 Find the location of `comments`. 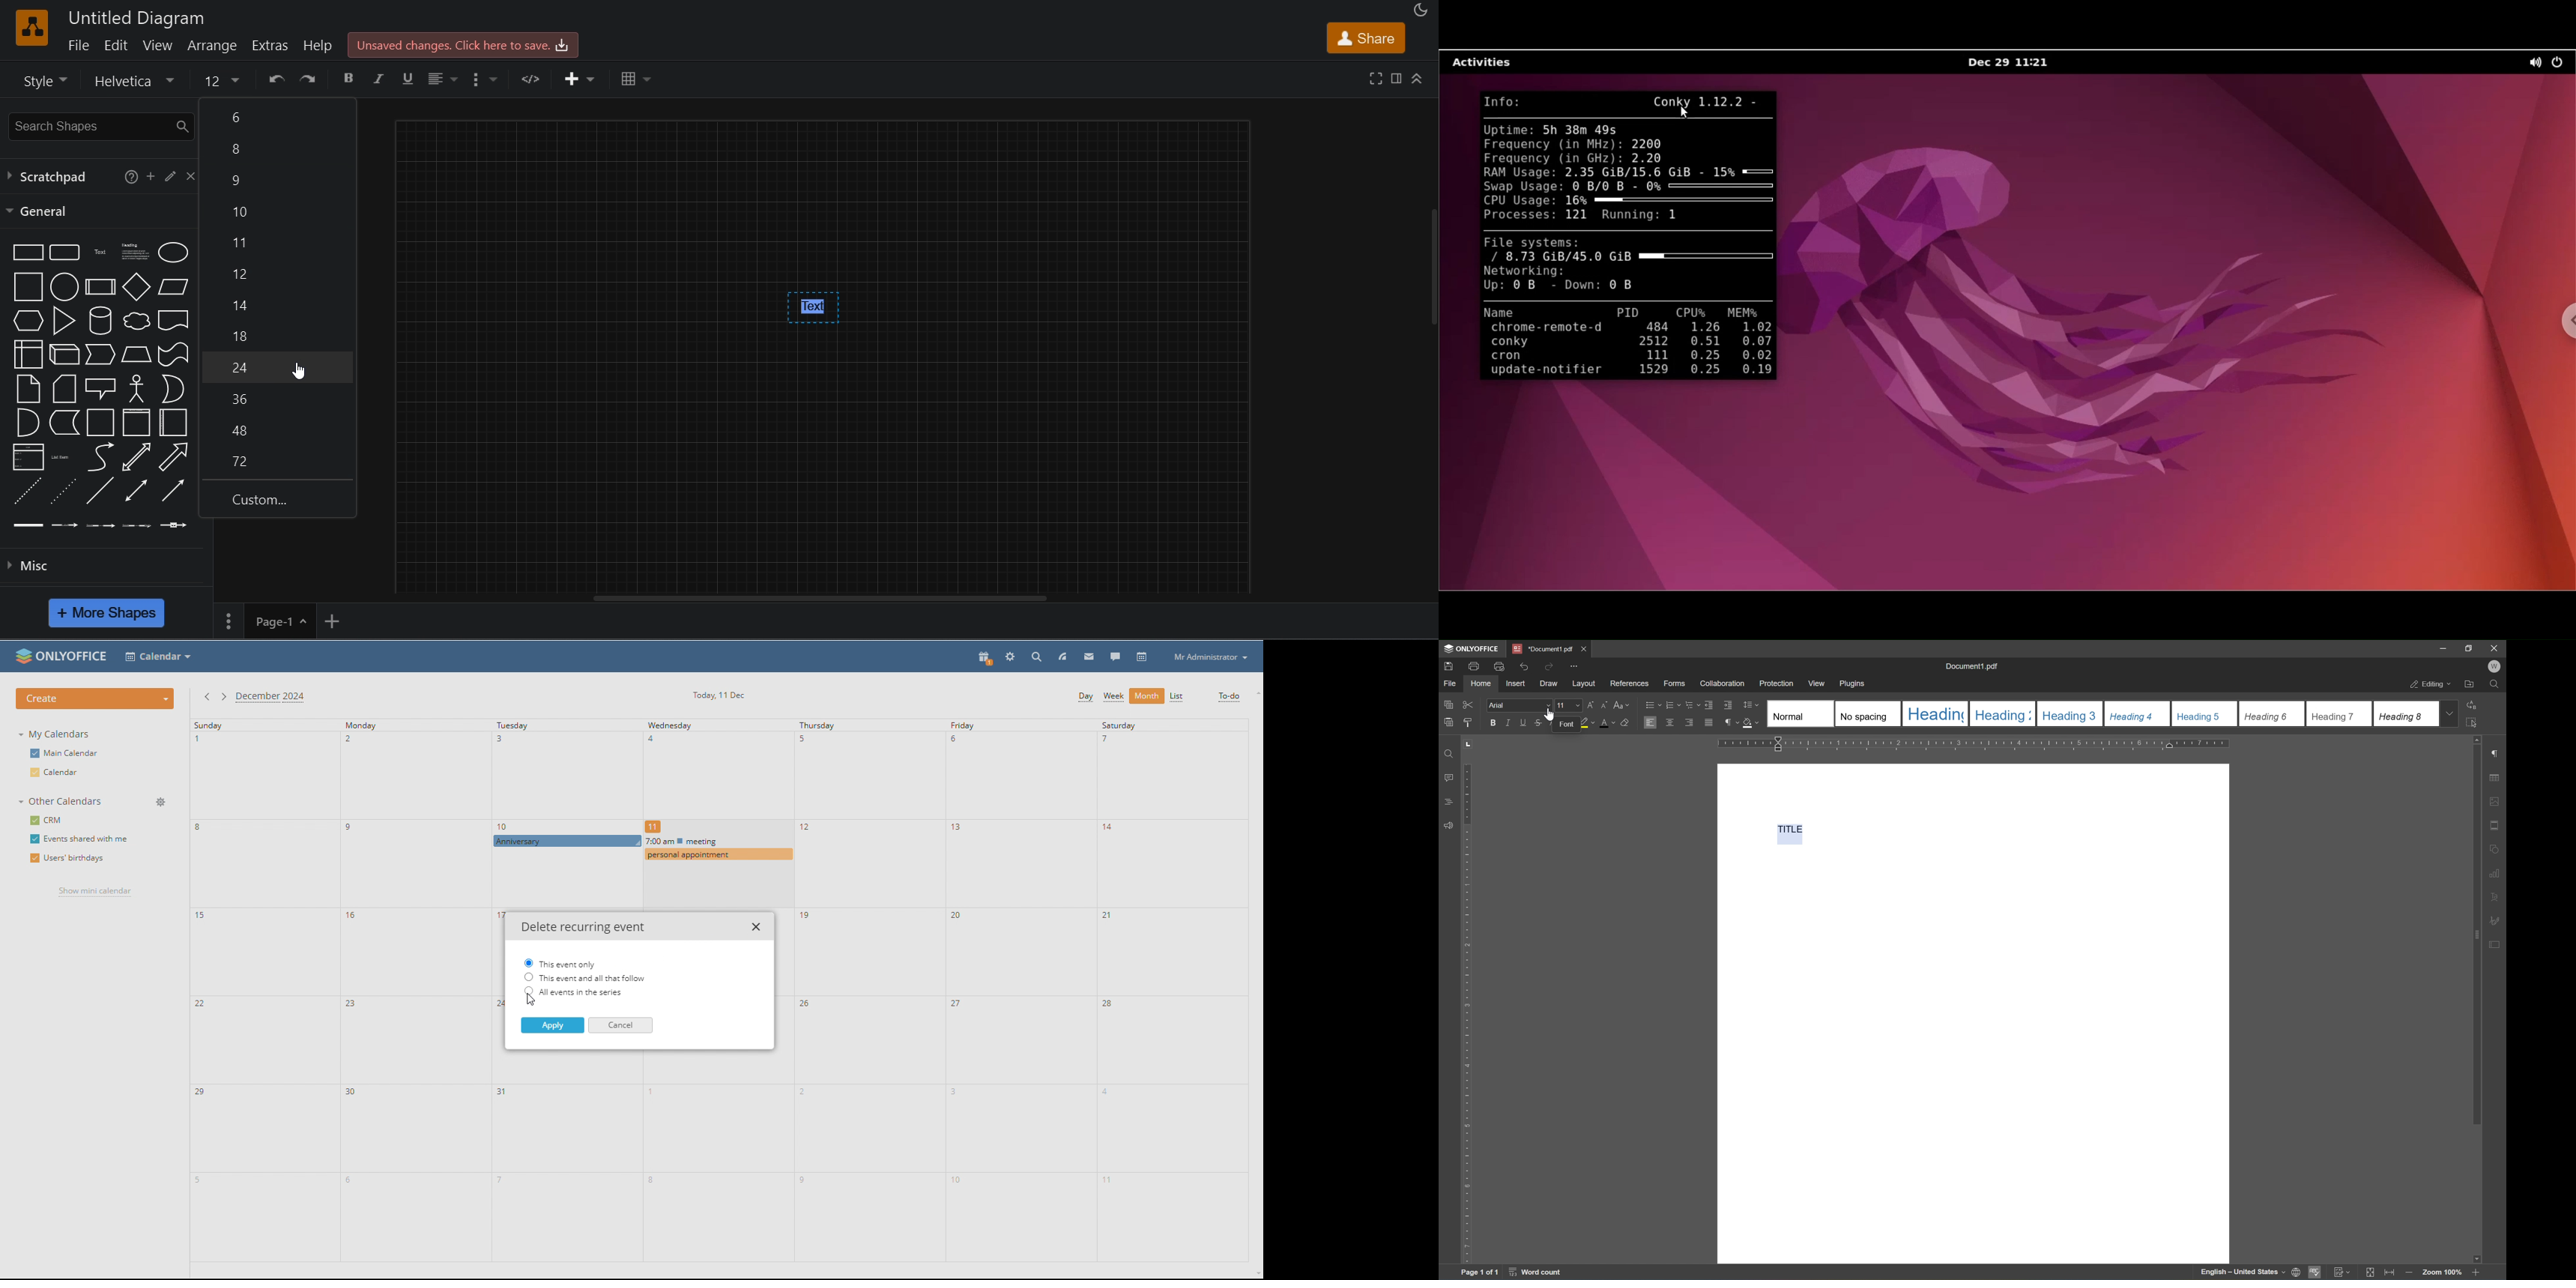

comments is located at coordinates (1447, 778).